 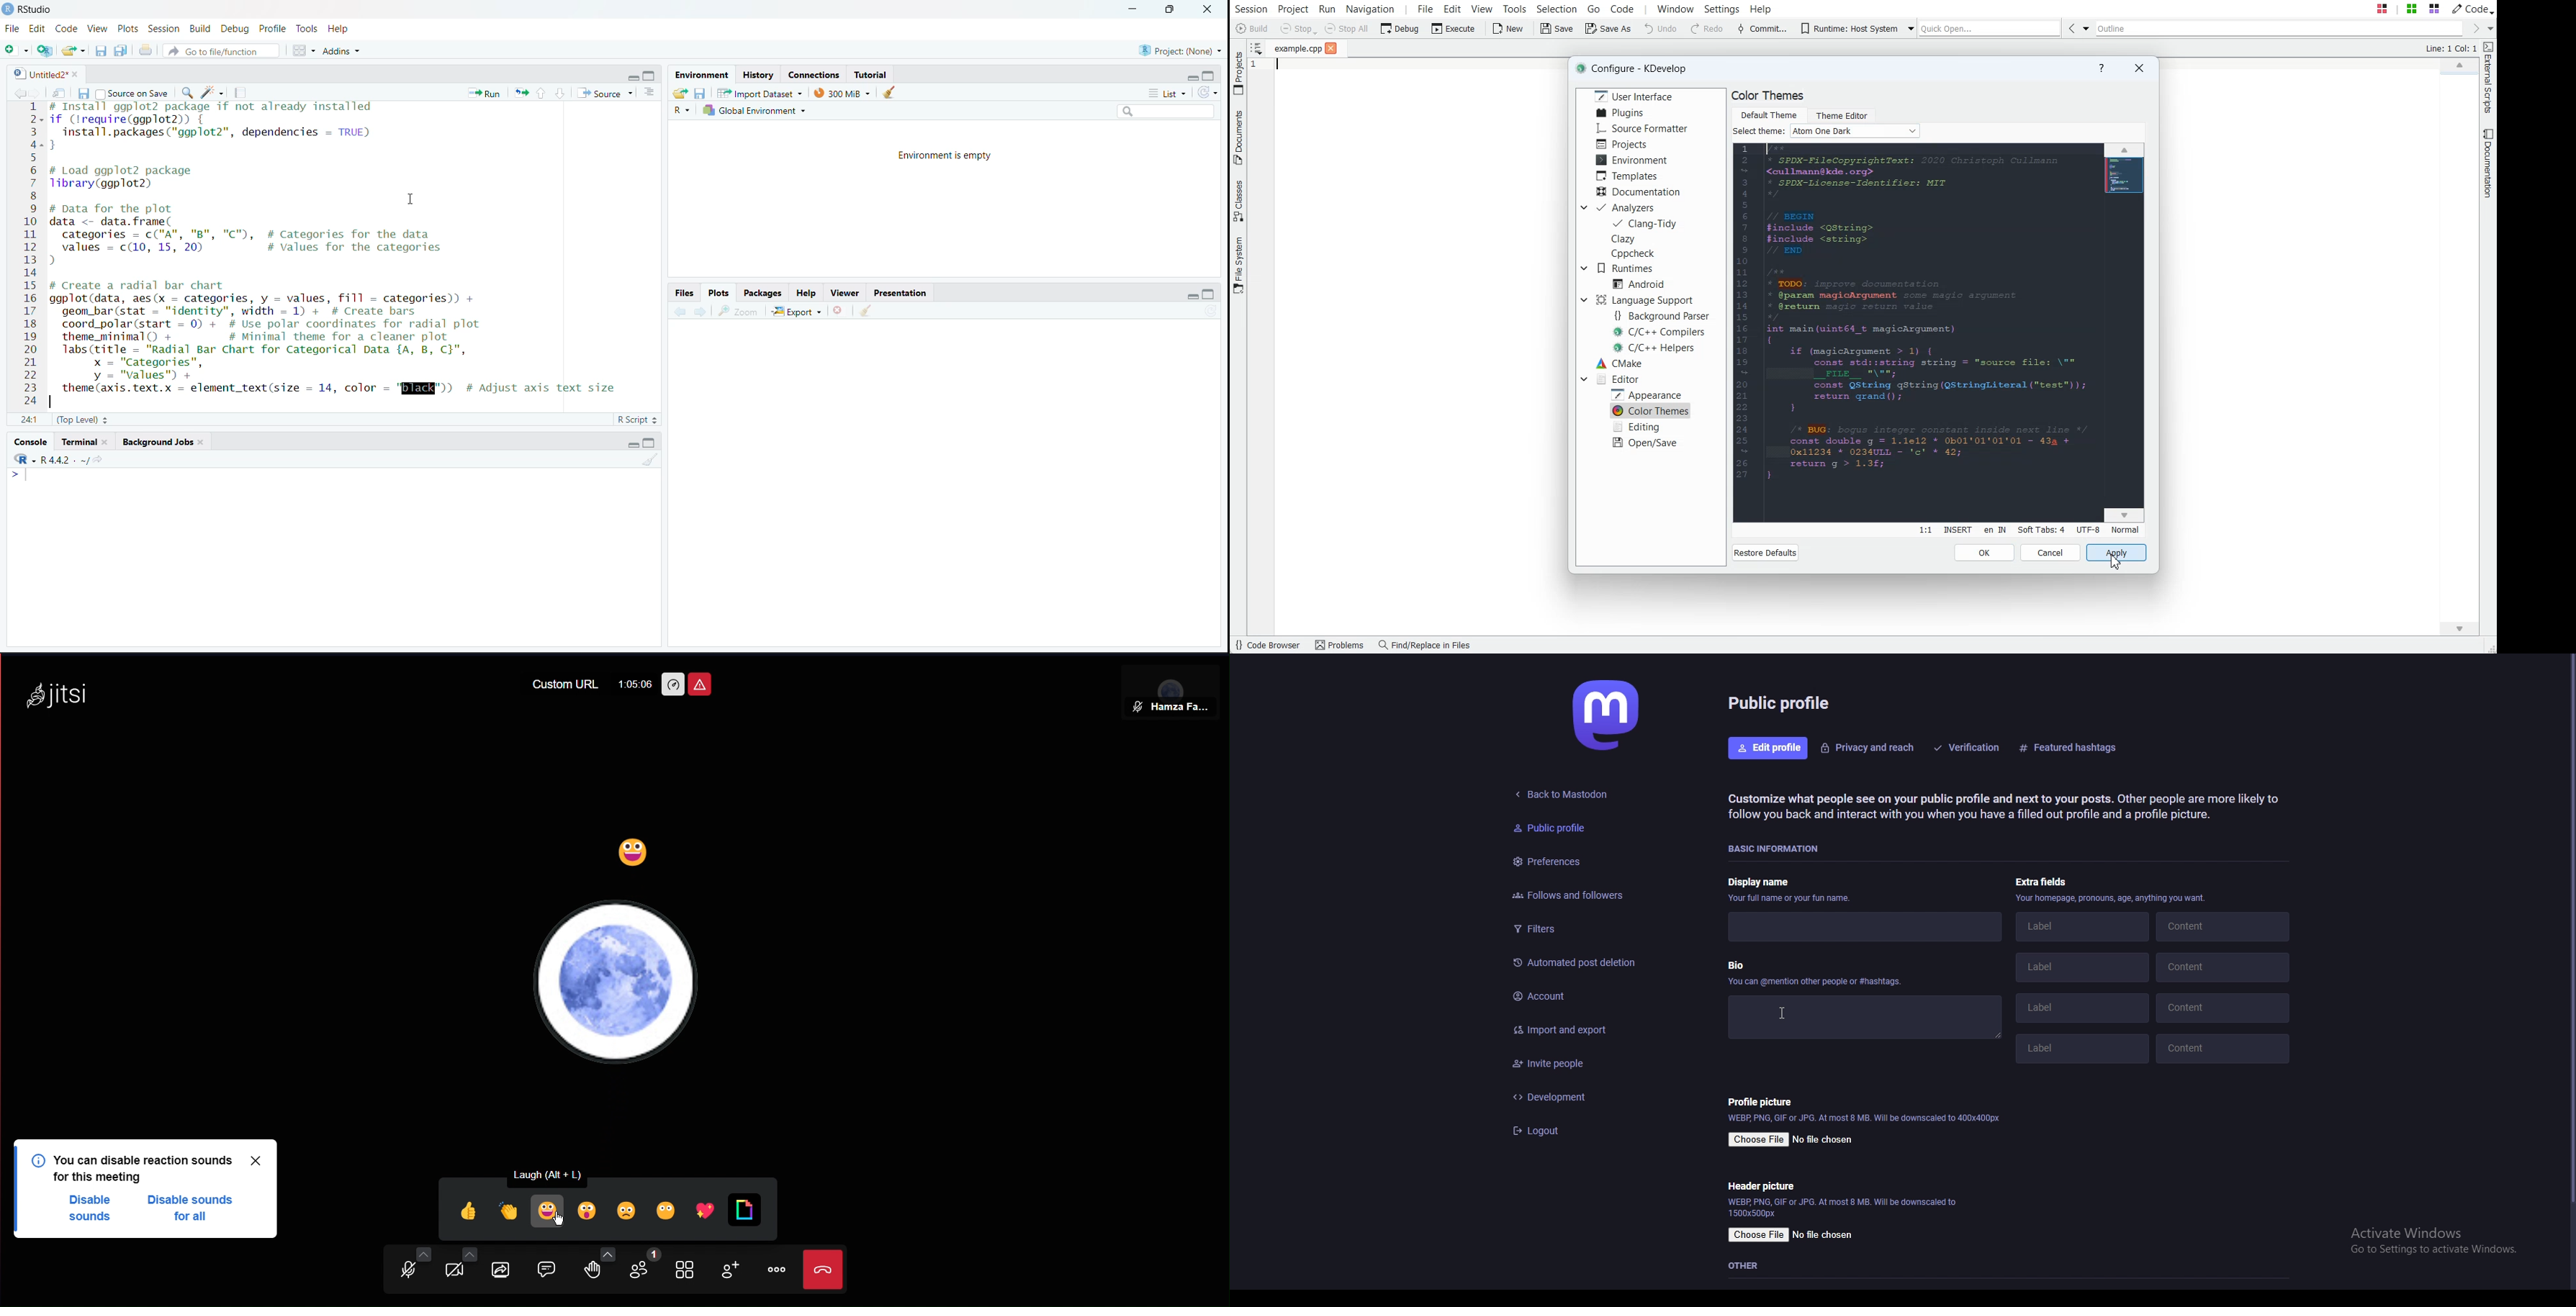 What do you see at coordinates (1210, 94) in the screenshot?
I see `refresh` at bounding box center [1210, 94].